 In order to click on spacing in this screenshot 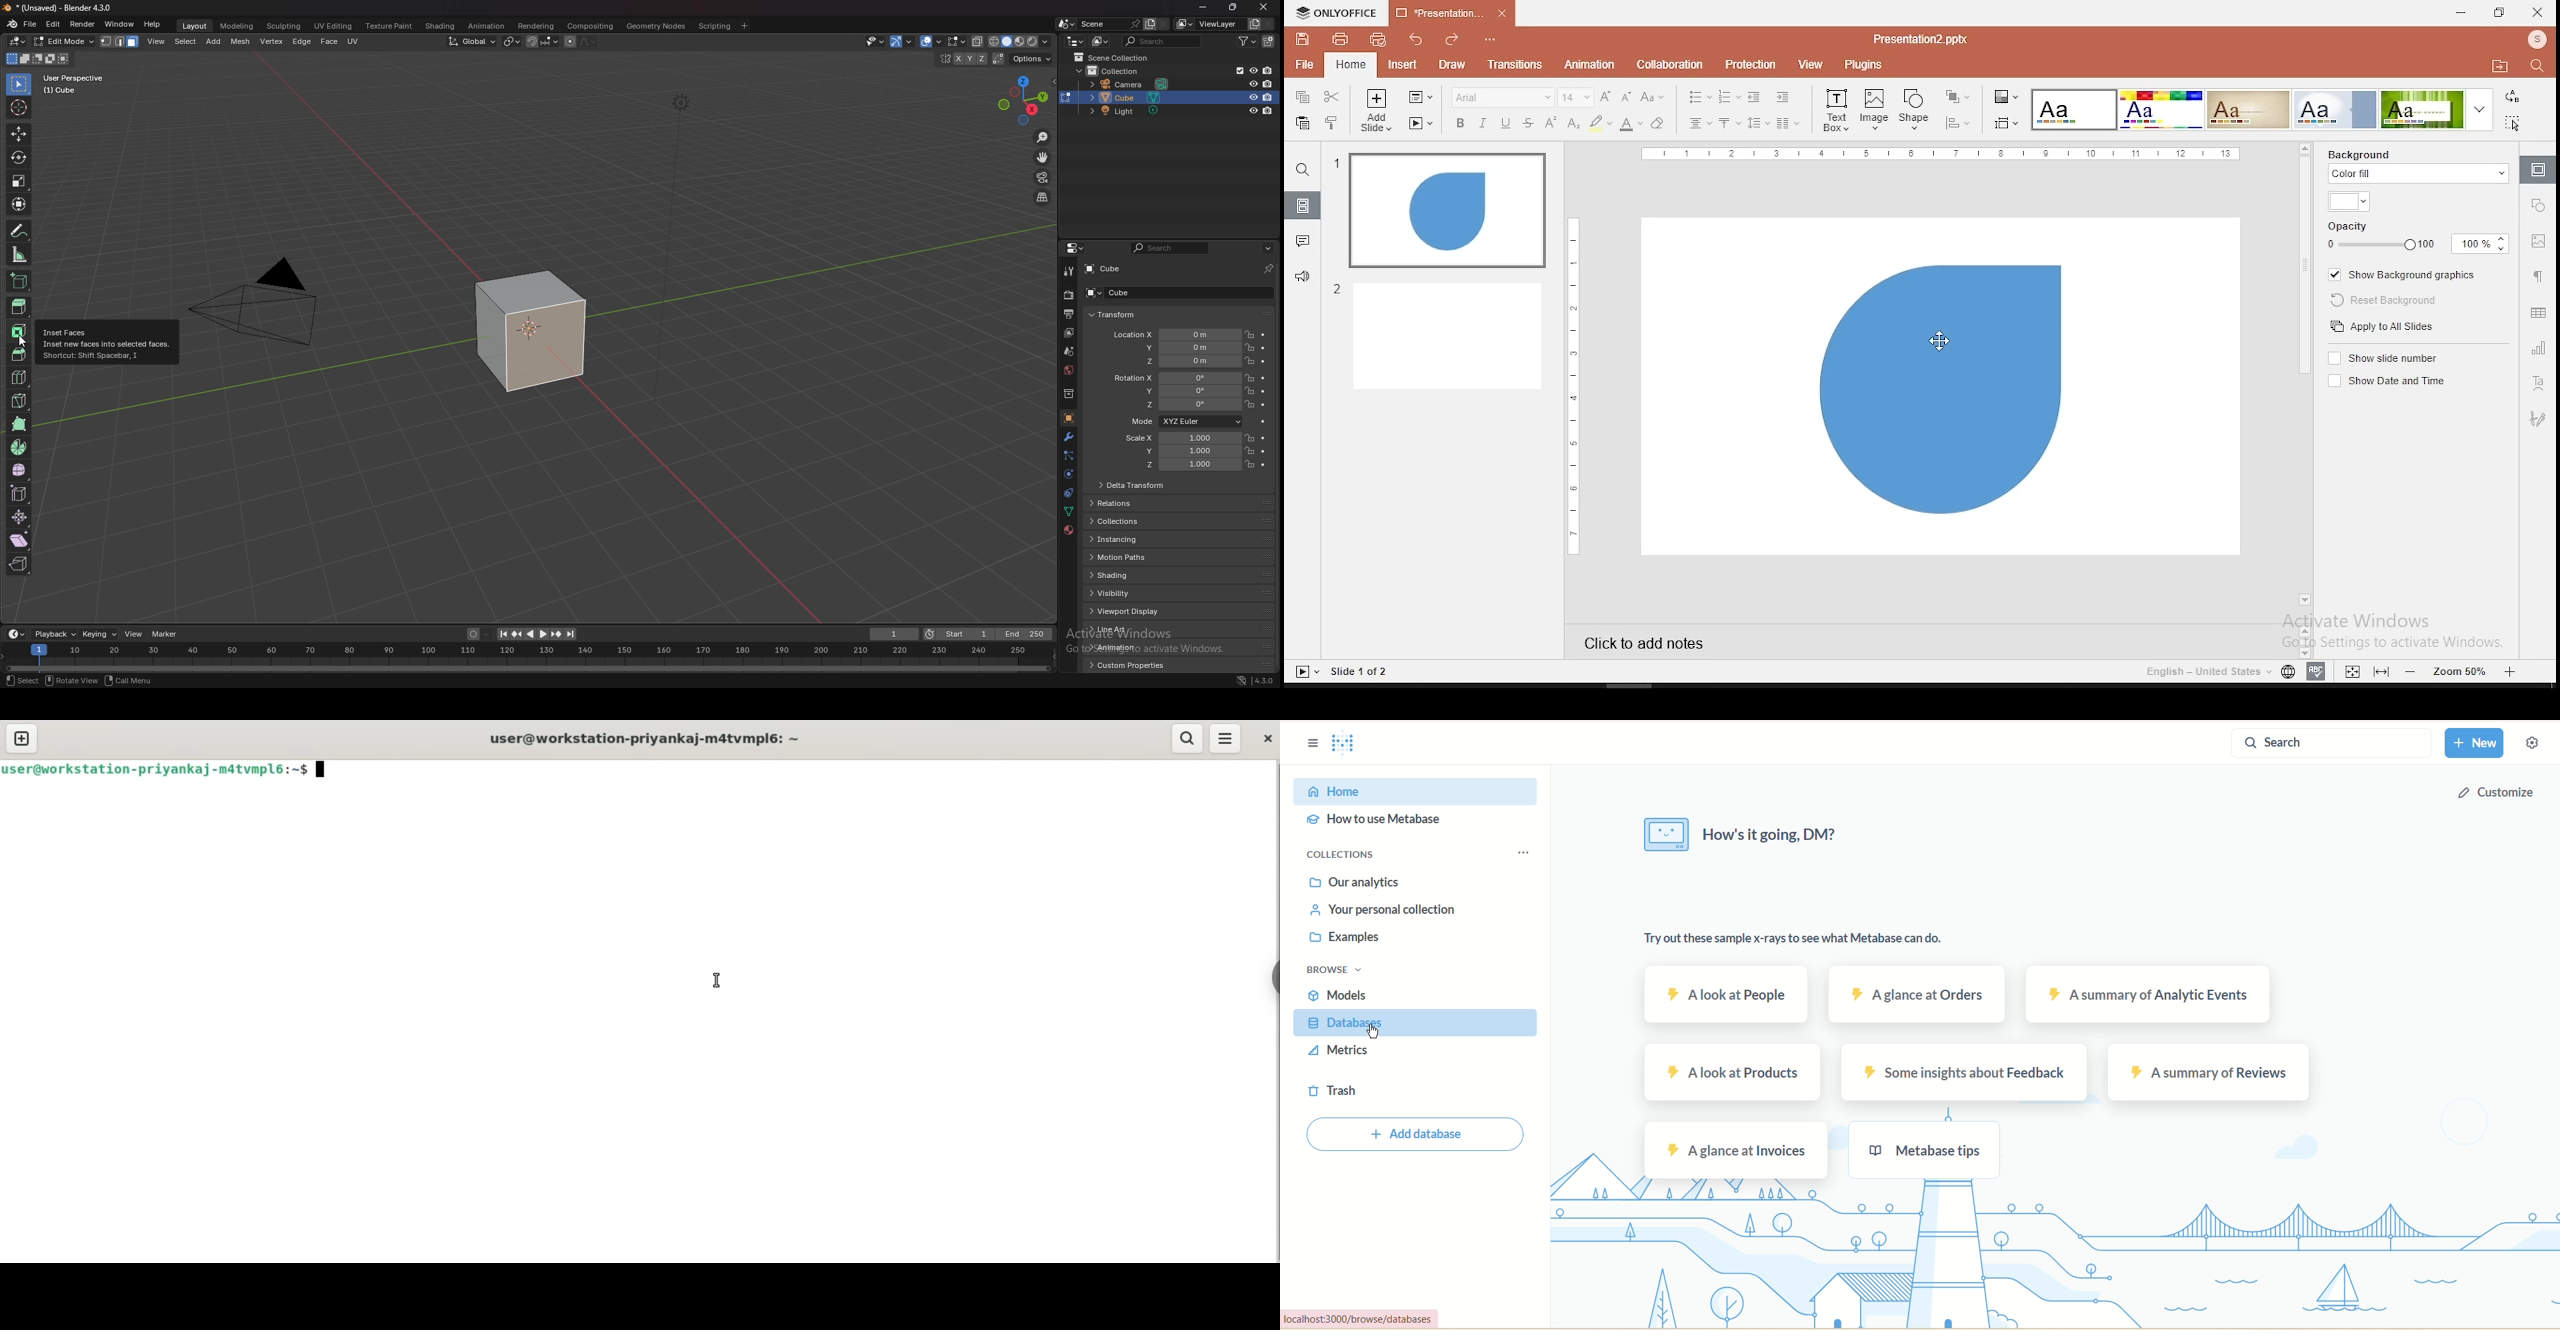, I will do `click(1757, 122)`.